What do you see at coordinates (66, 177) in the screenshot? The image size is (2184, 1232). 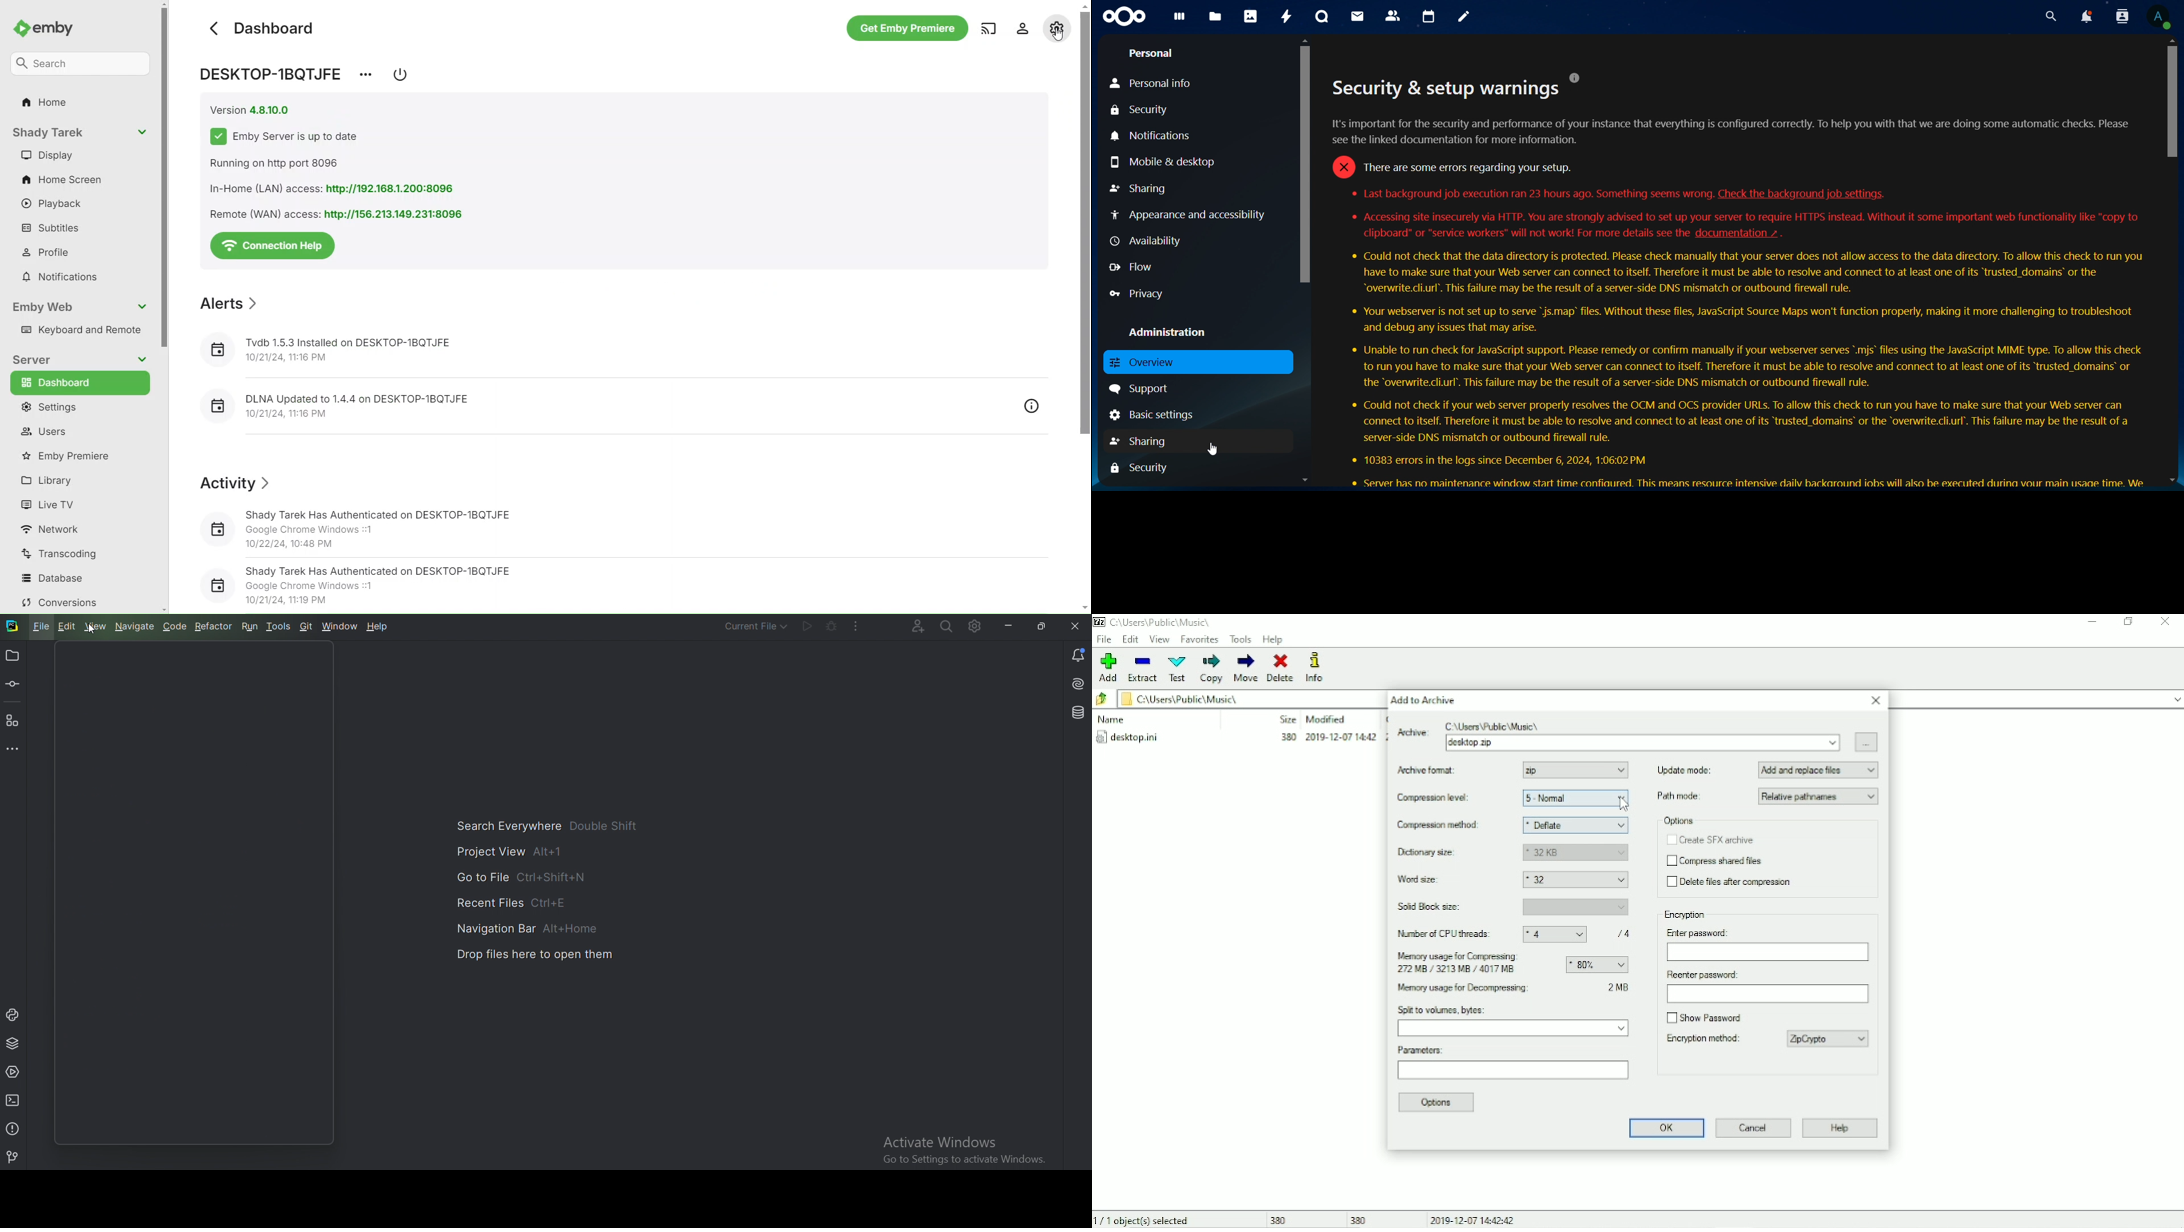 I see ` Home Screen` at bounding box center [66, 177].